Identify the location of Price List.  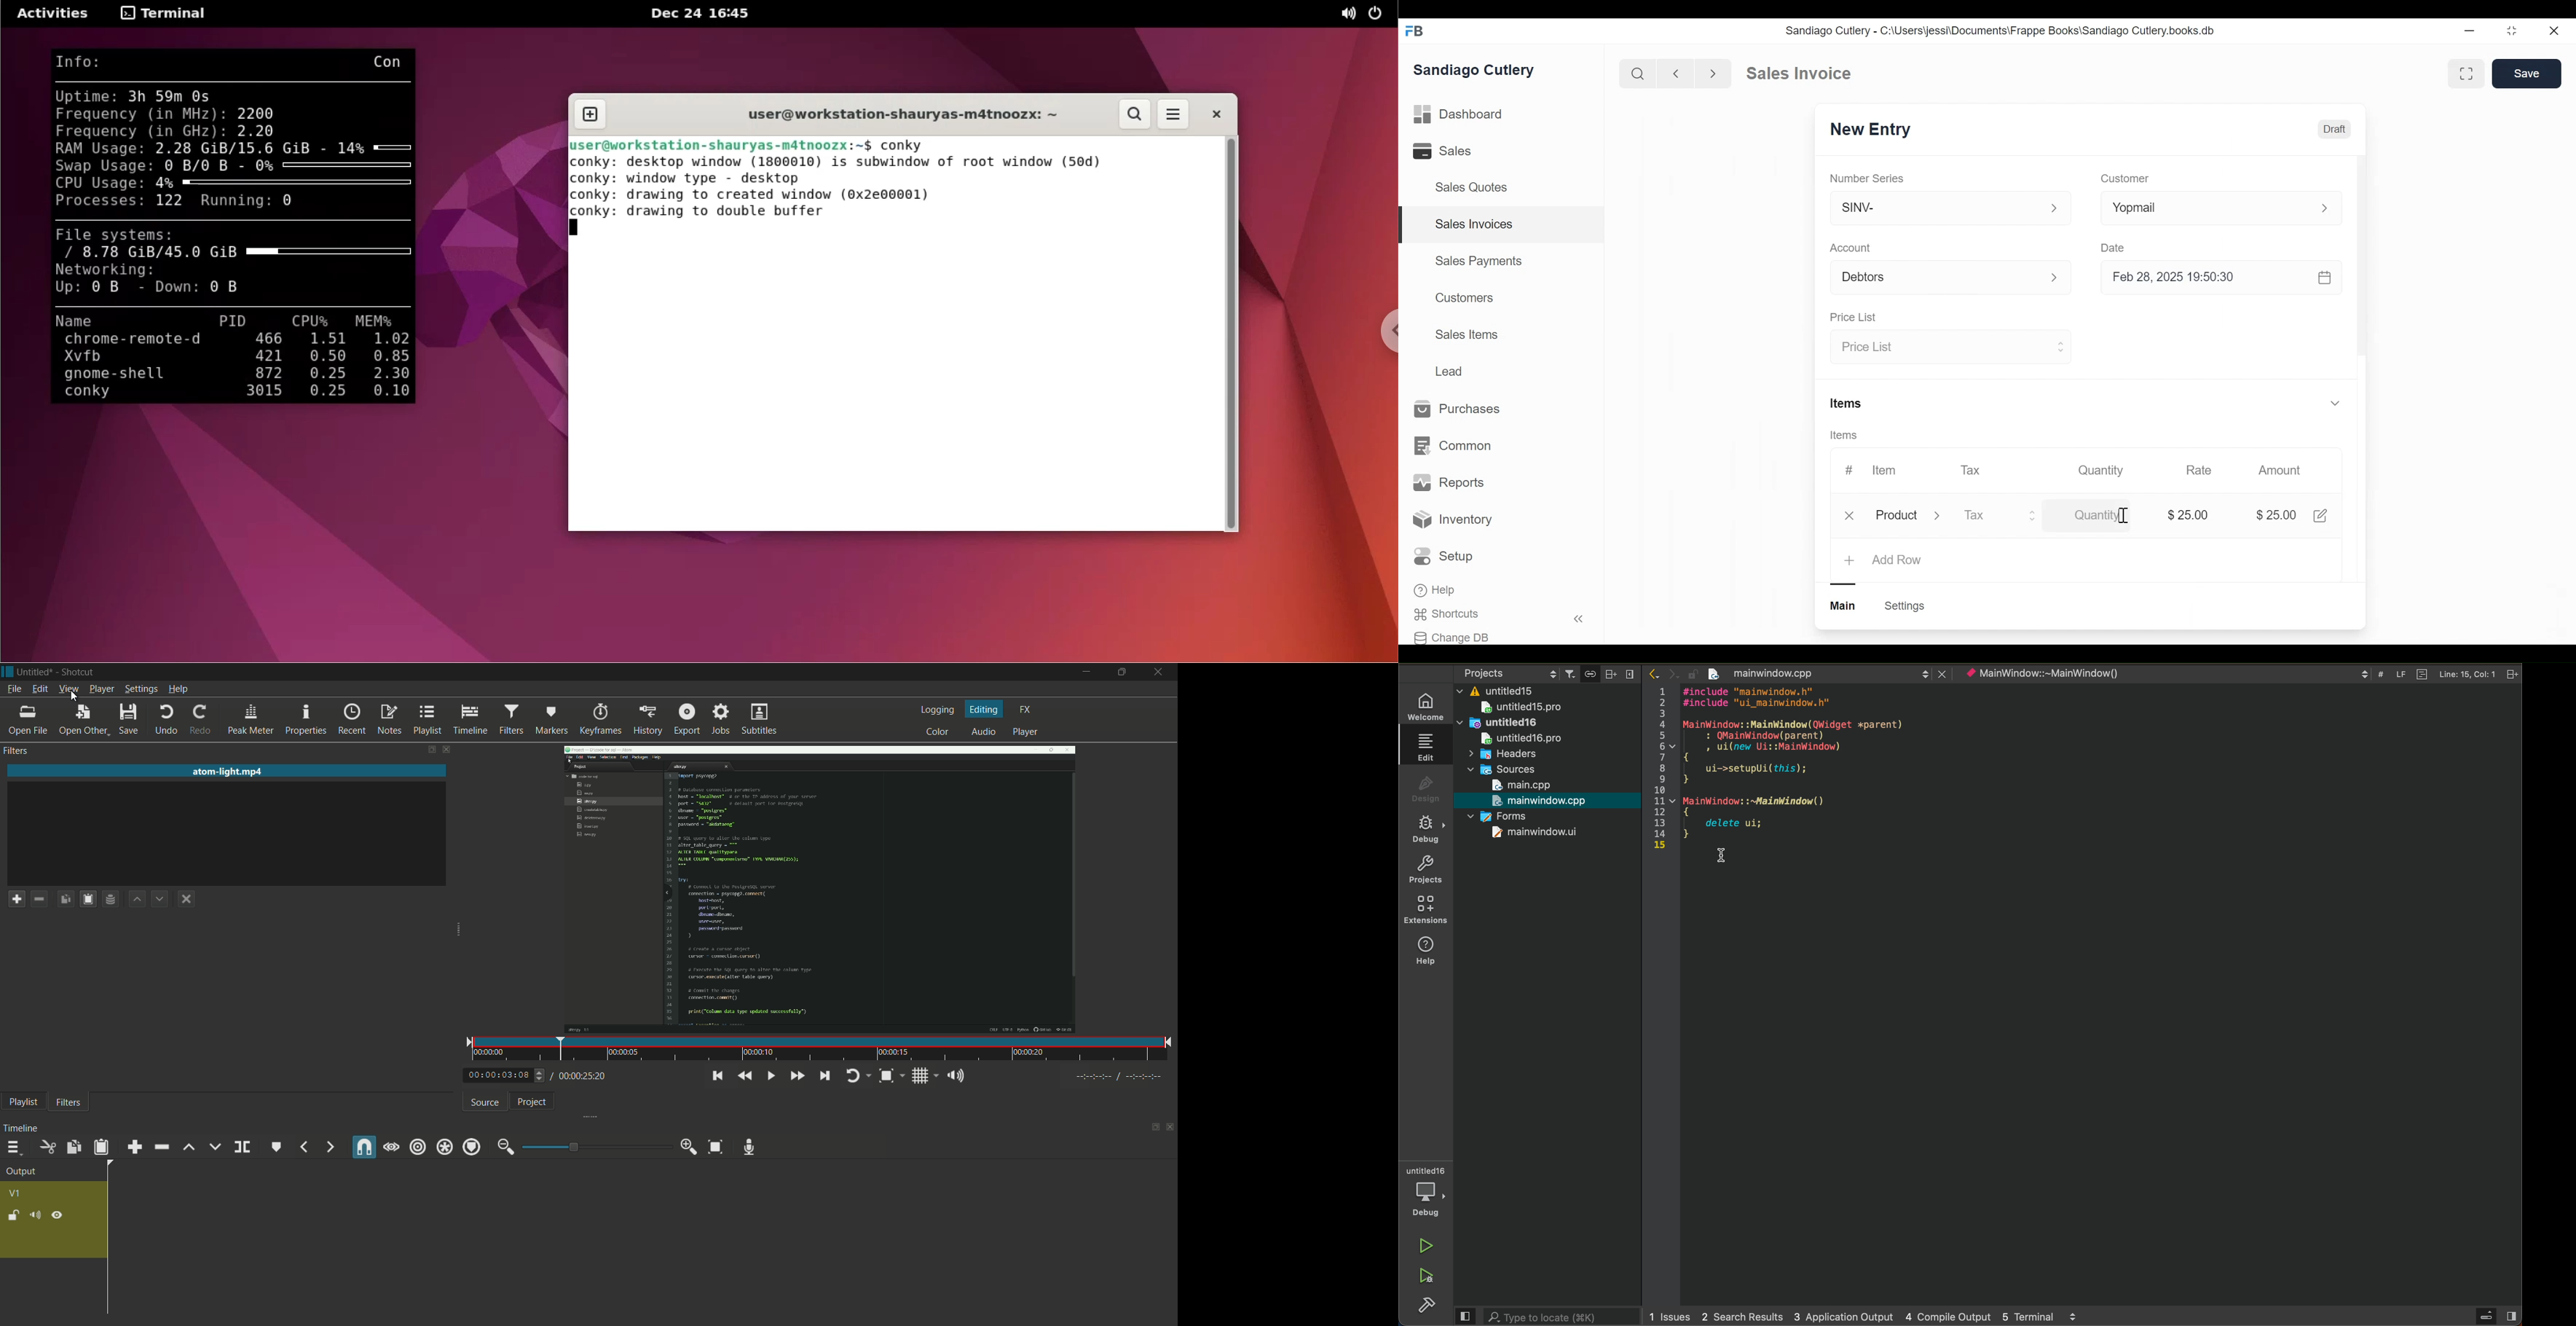
(1949, 348).